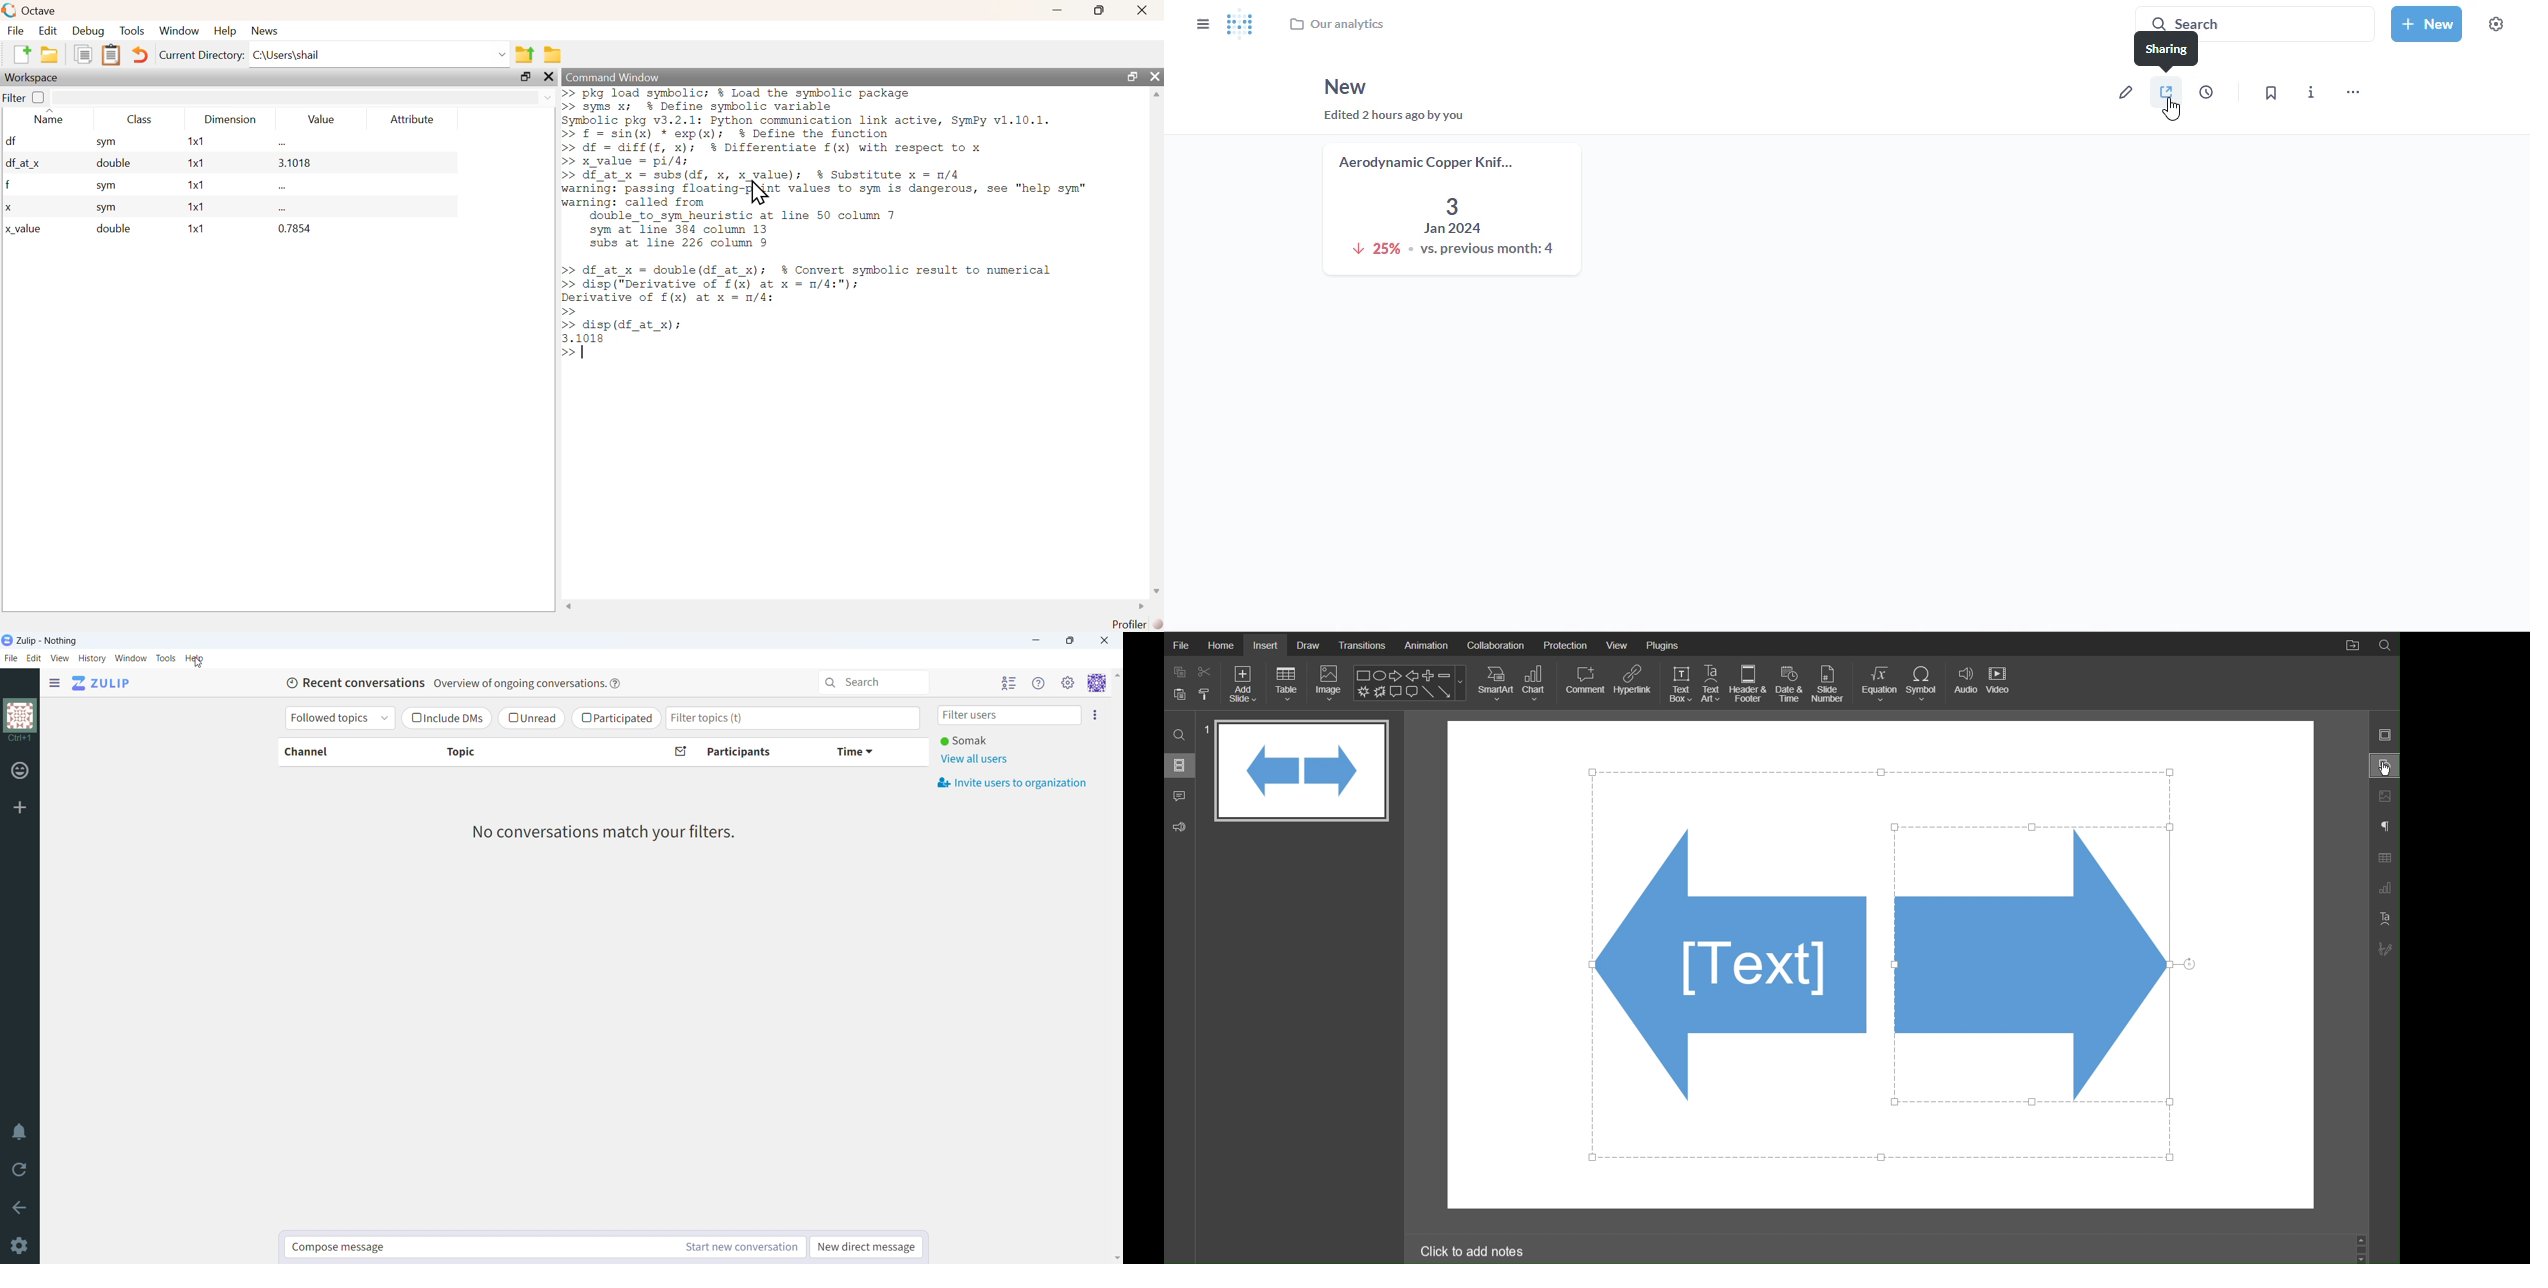 The height and width of the screenshot is (1288, 2548). What do you see at coordinates (739, 753) in the screenshot?
I see `sort by participants` at bounding box center [739, 753].